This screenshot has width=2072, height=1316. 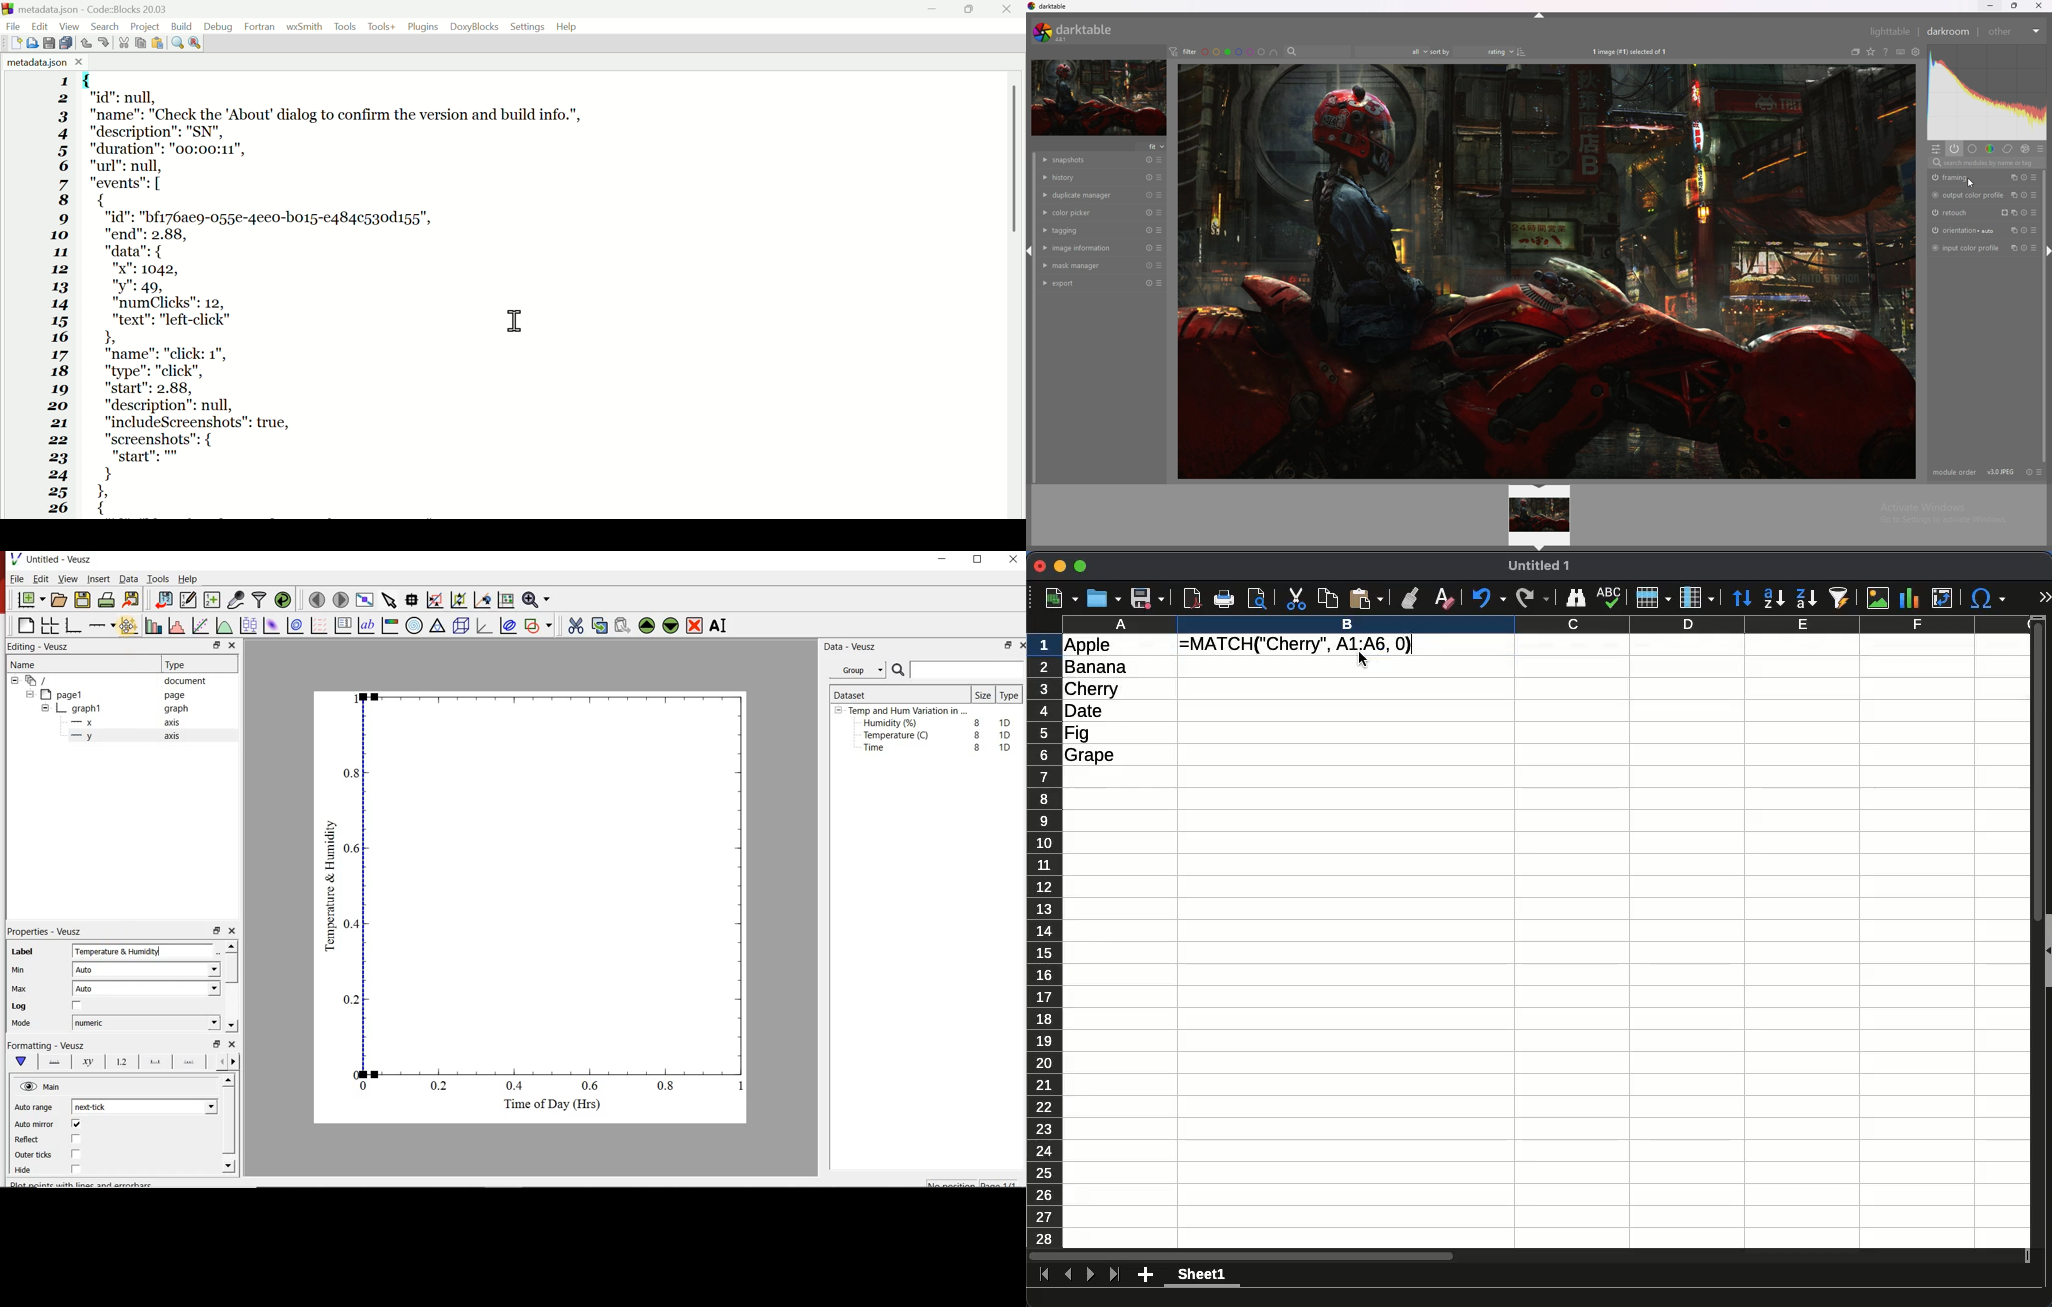 I want to click on effect, so click(x=2024, y=148).